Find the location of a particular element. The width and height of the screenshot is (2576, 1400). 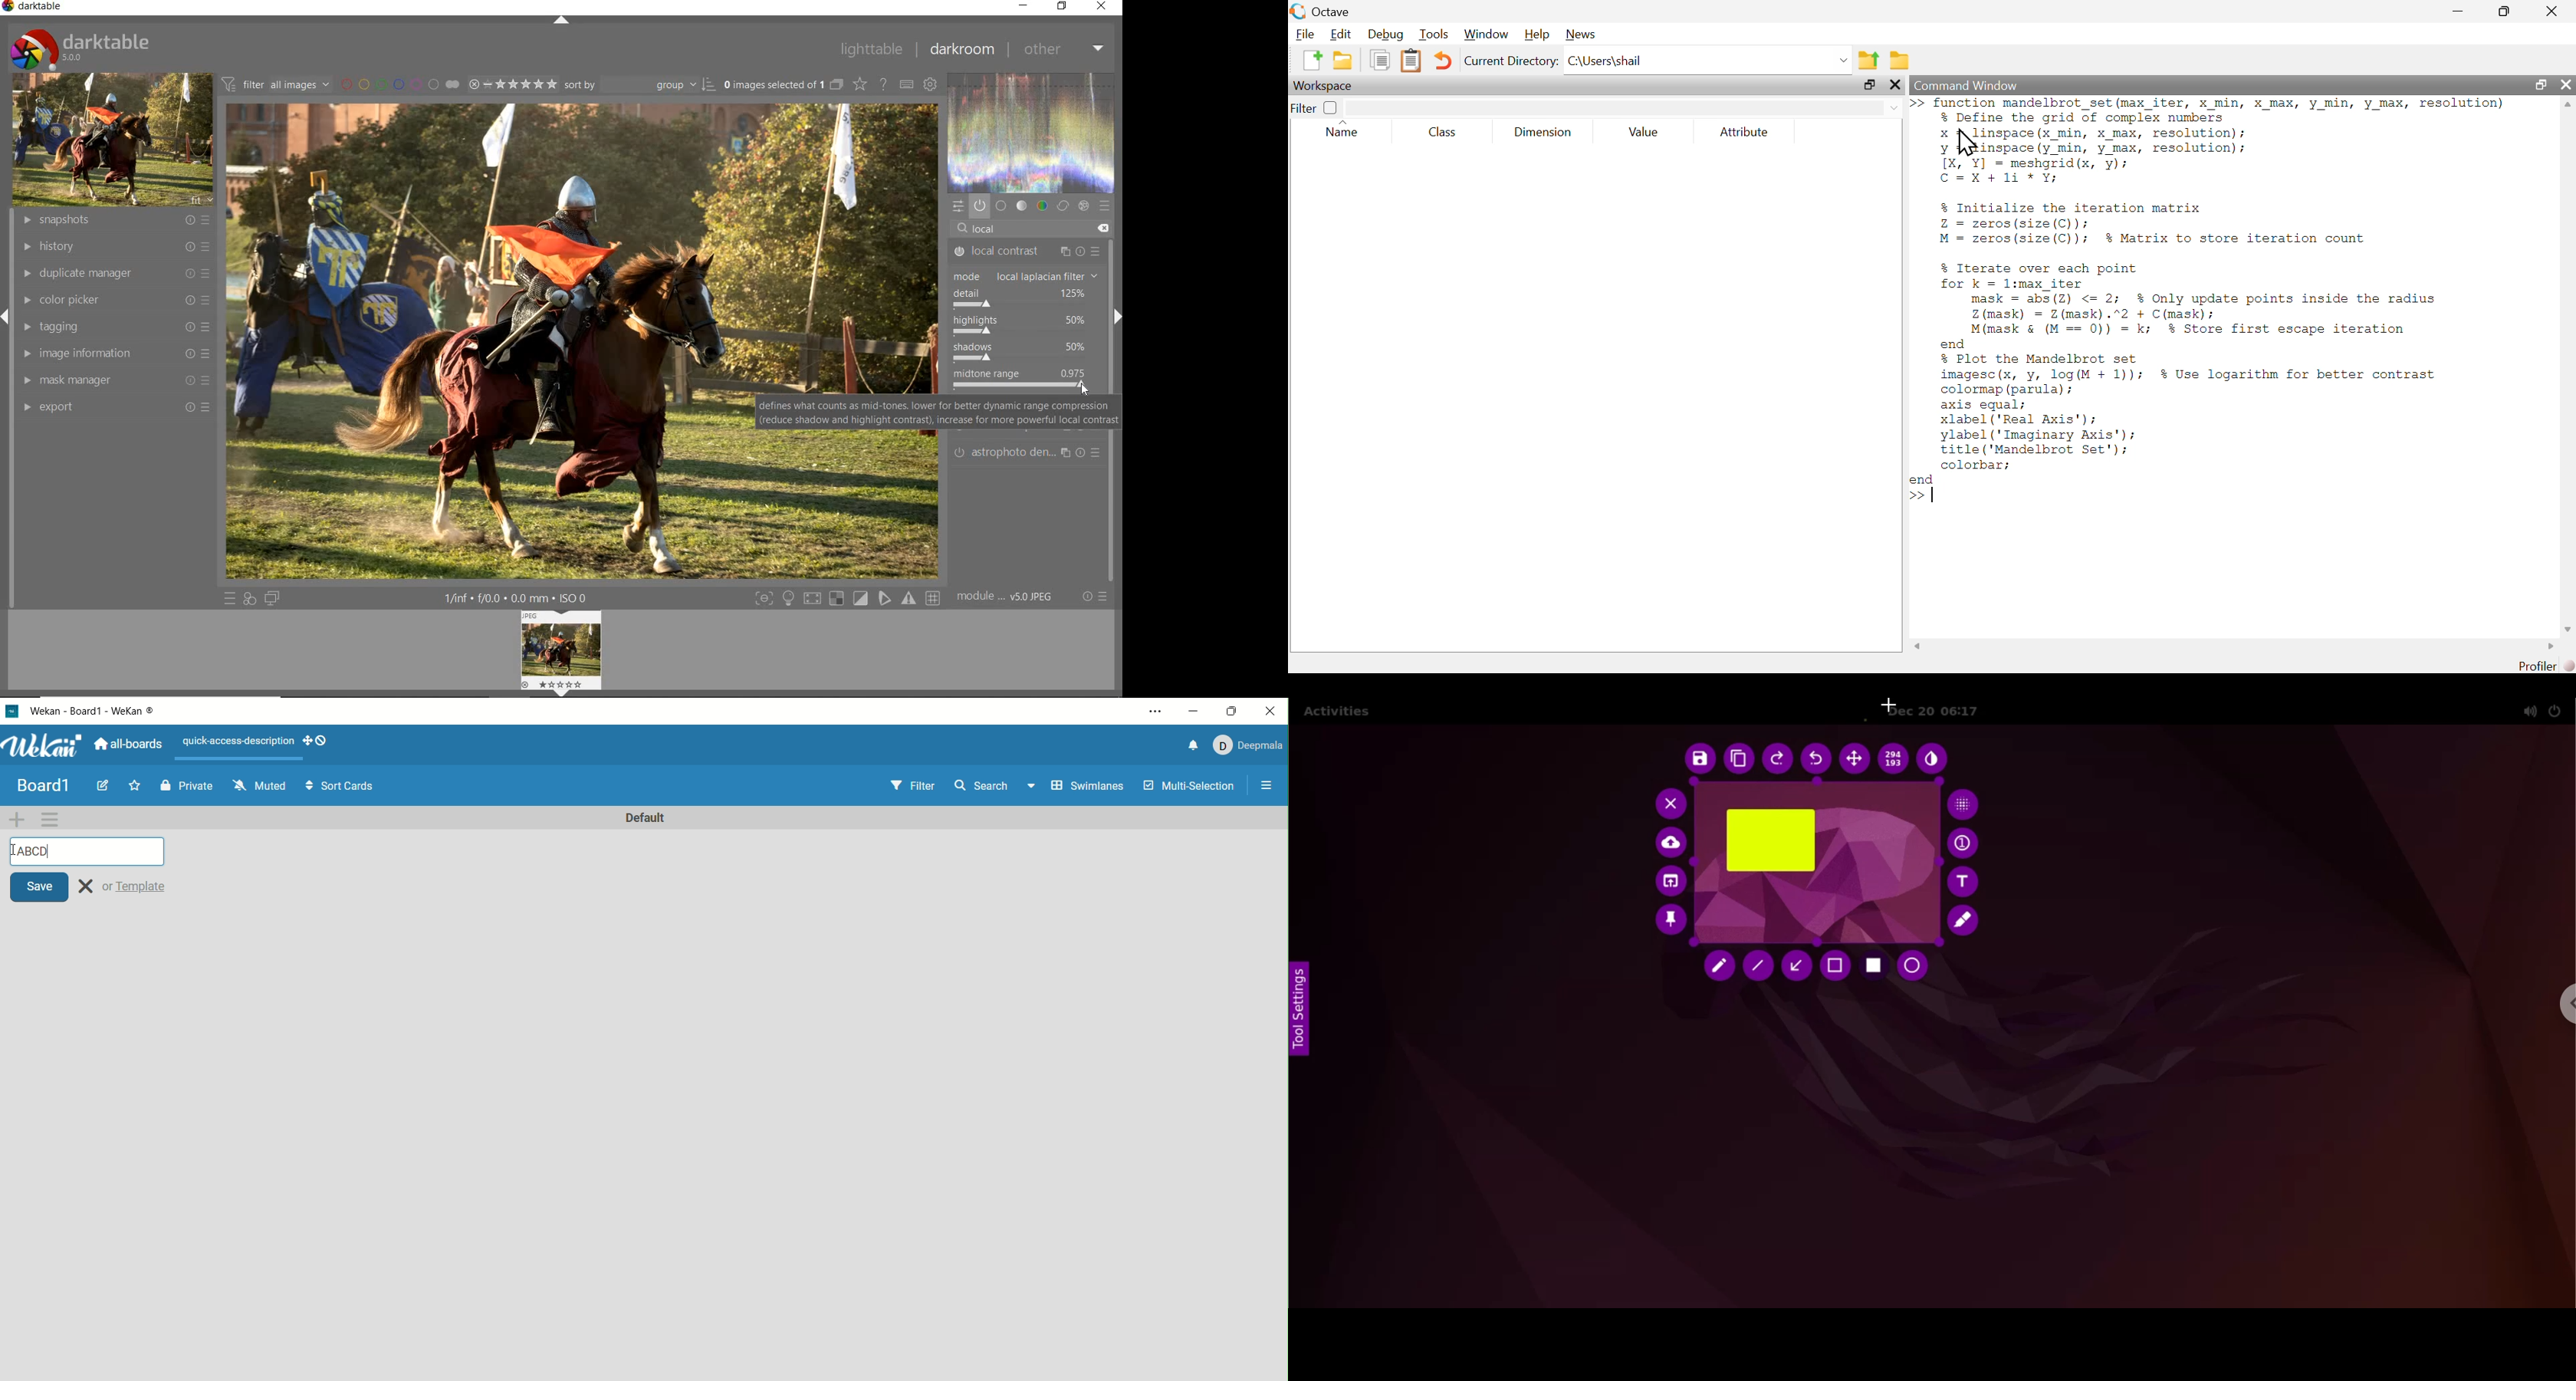

correct is located at coordinates (1064, 206).